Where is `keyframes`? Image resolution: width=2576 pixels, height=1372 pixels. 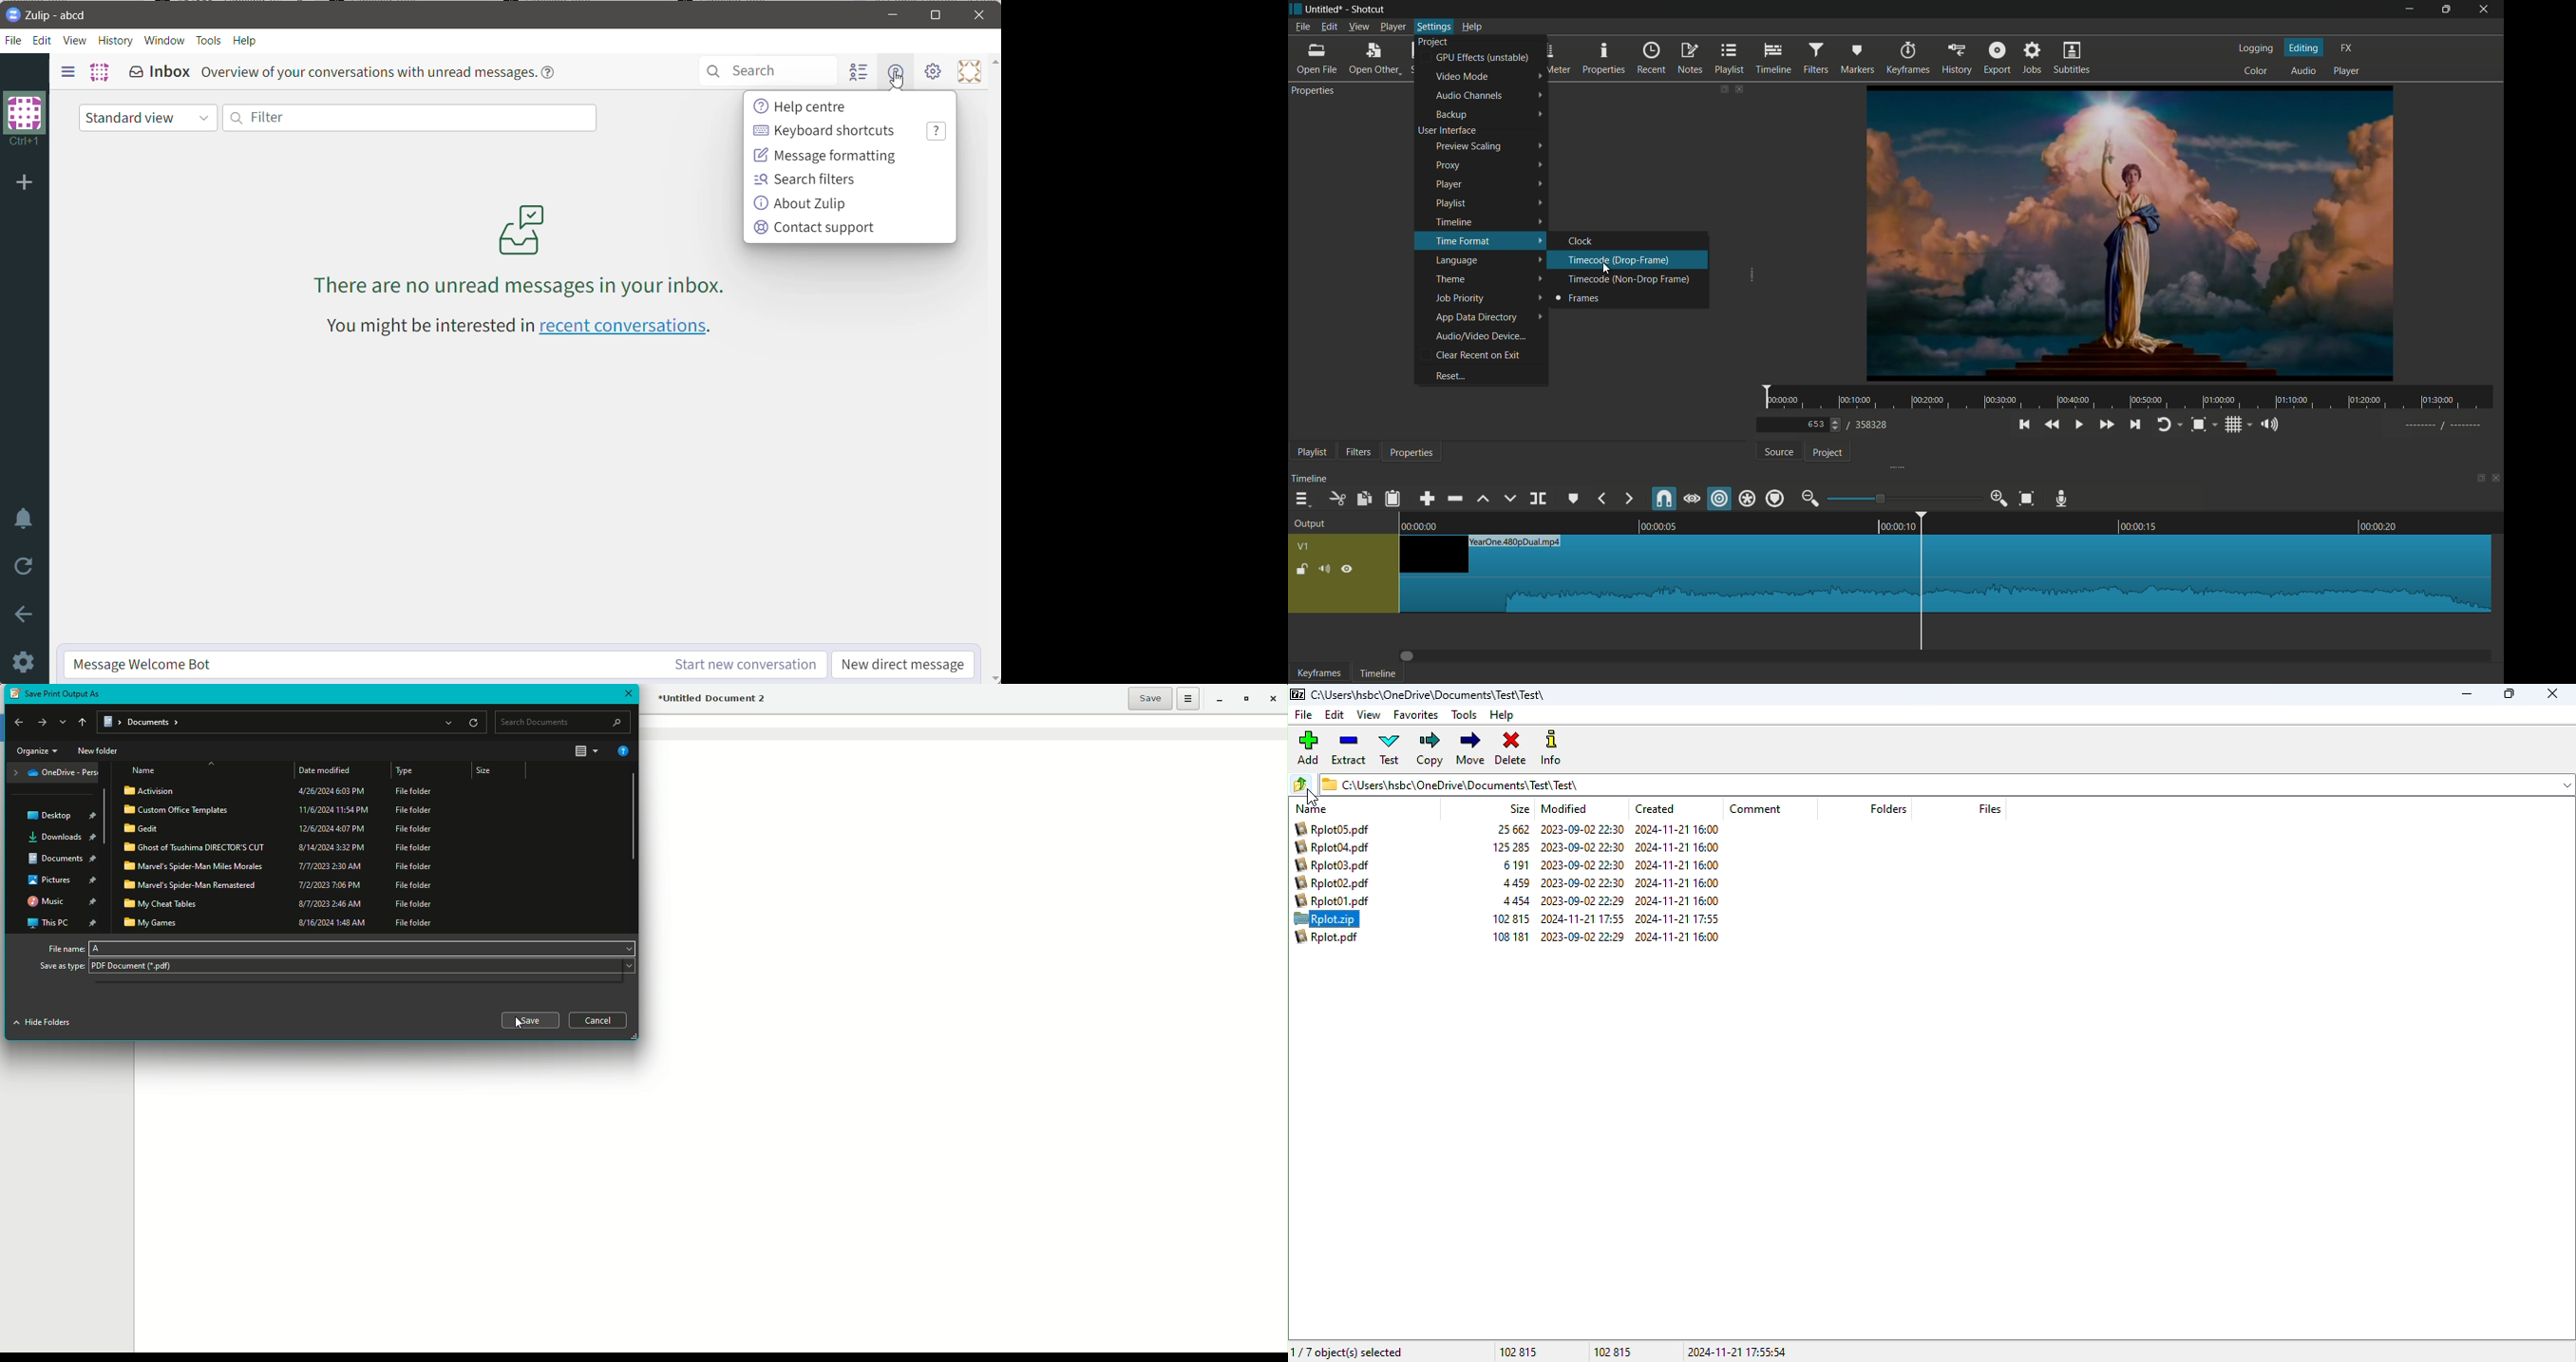
keyframes is located at coordinates (1909, 58).